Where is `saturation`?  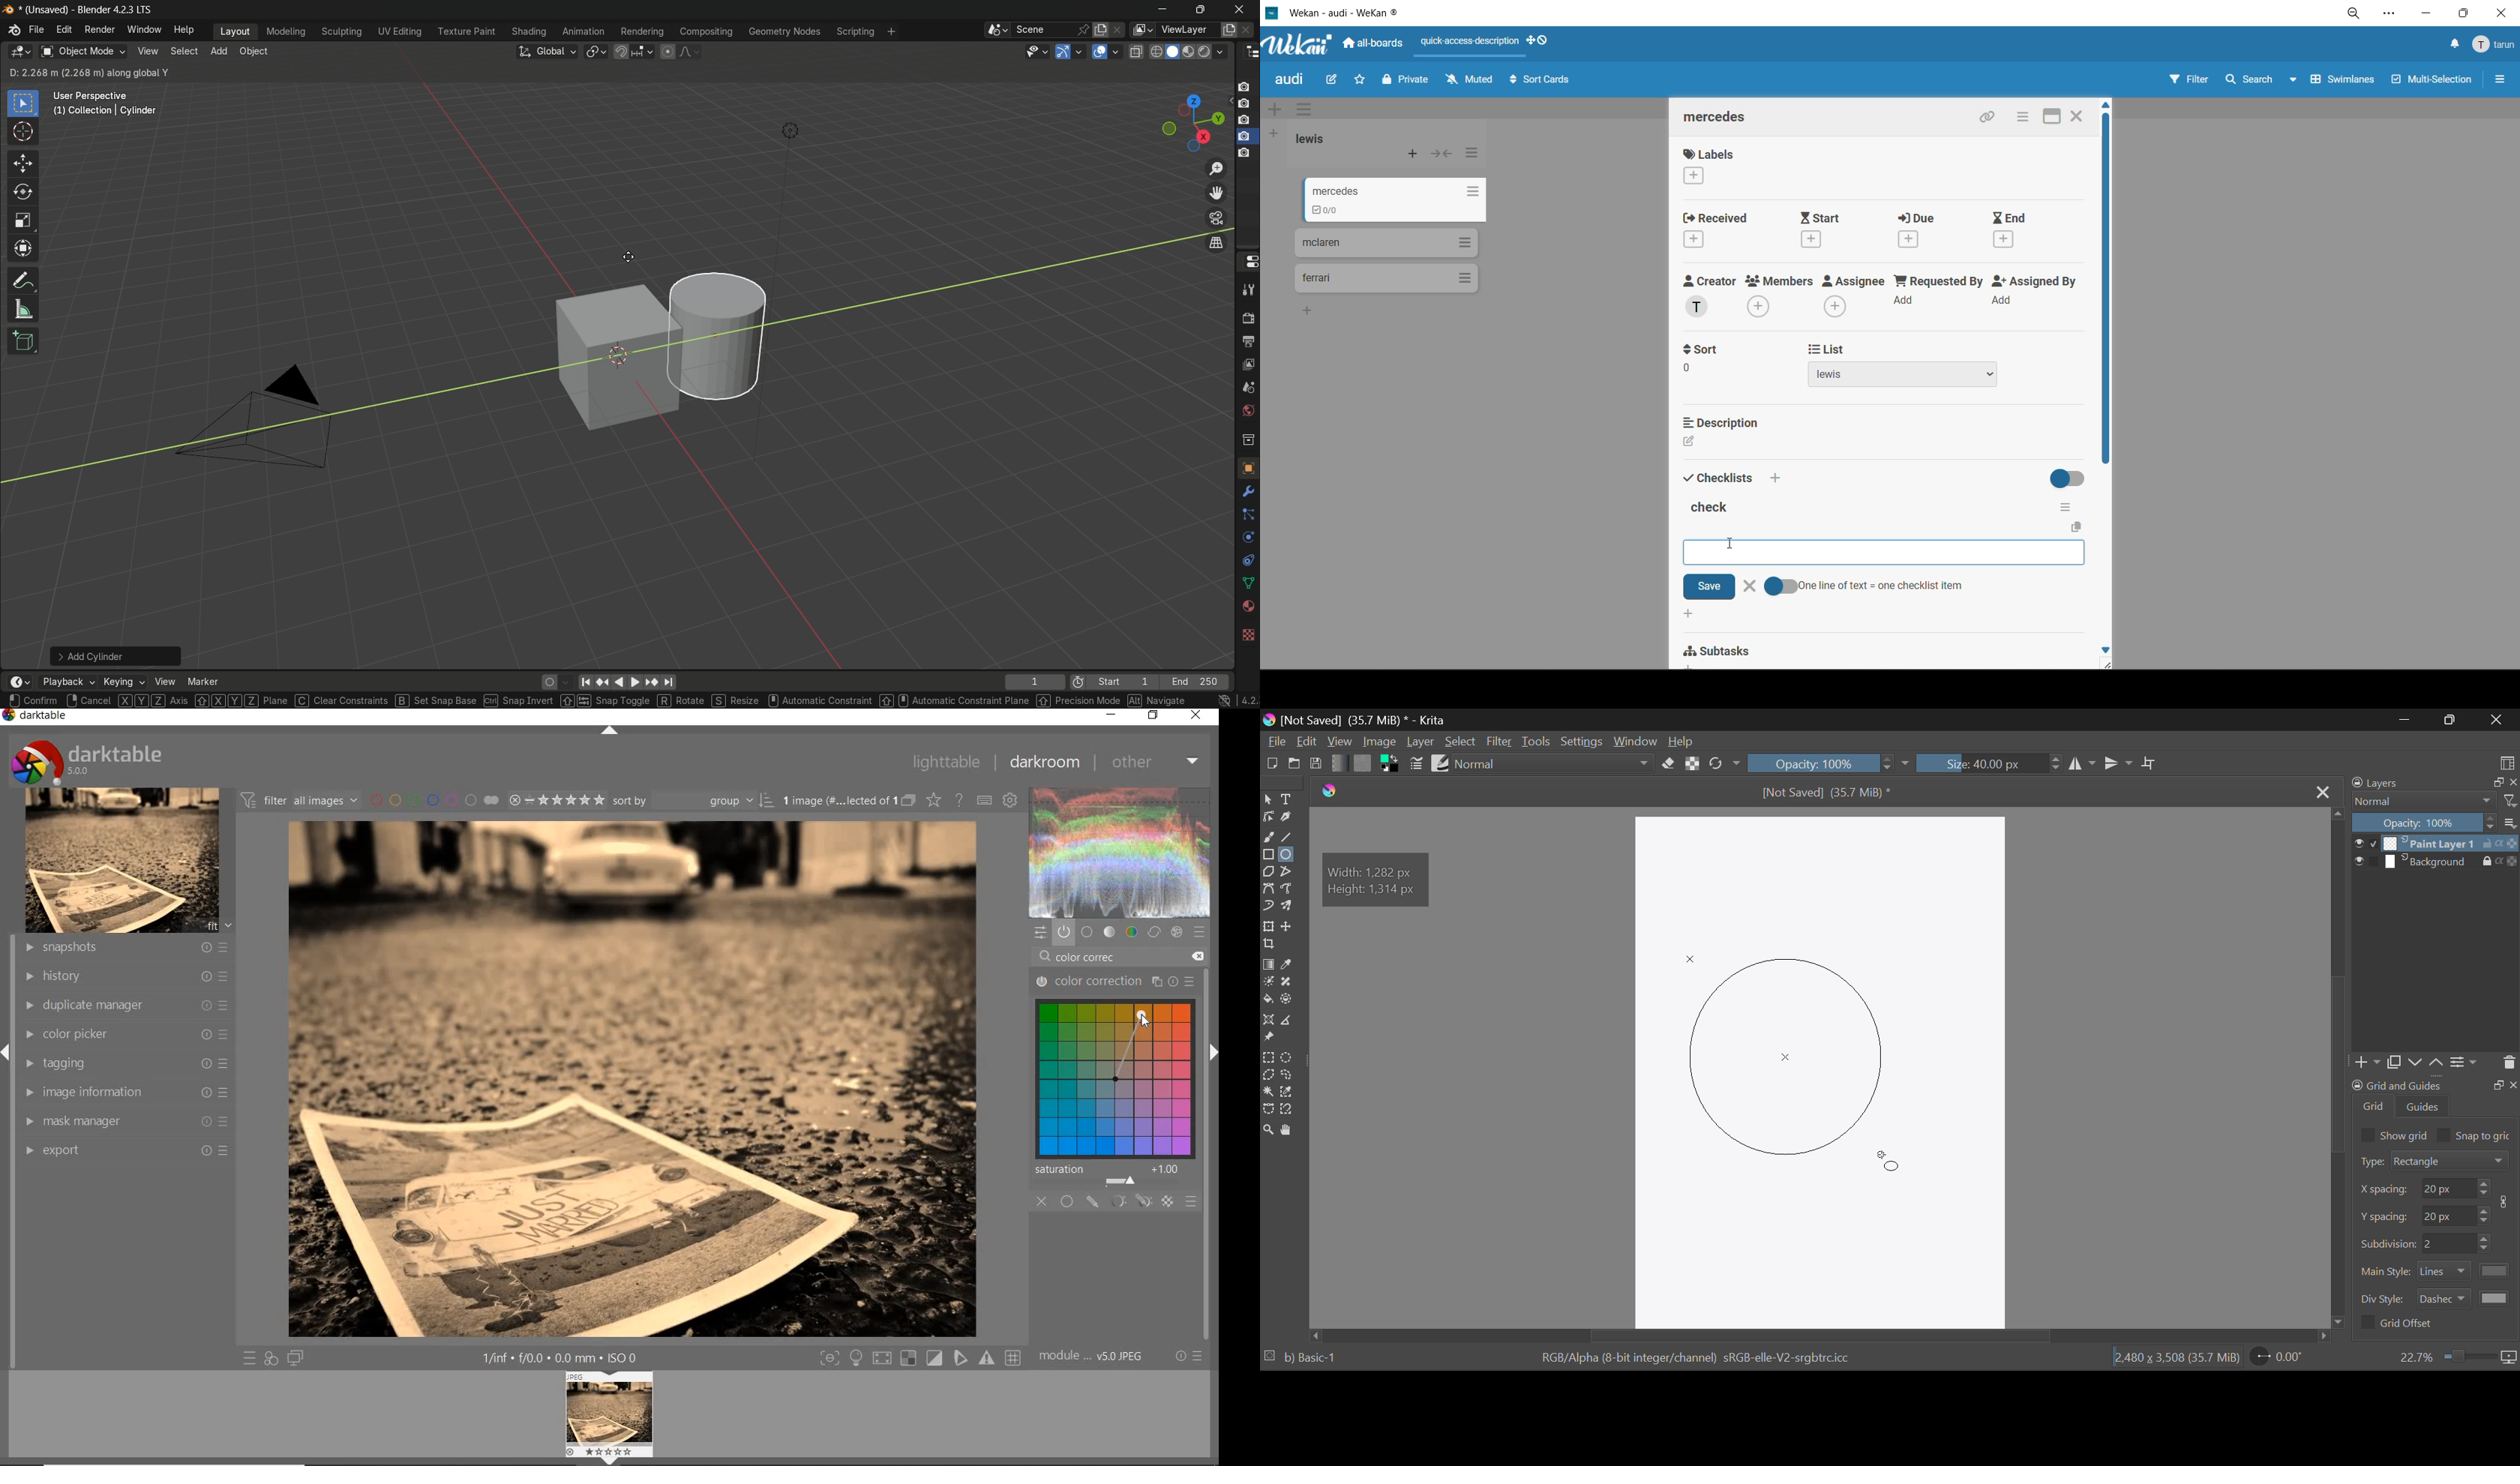
saturation is located at coordinates (1112, 1175).